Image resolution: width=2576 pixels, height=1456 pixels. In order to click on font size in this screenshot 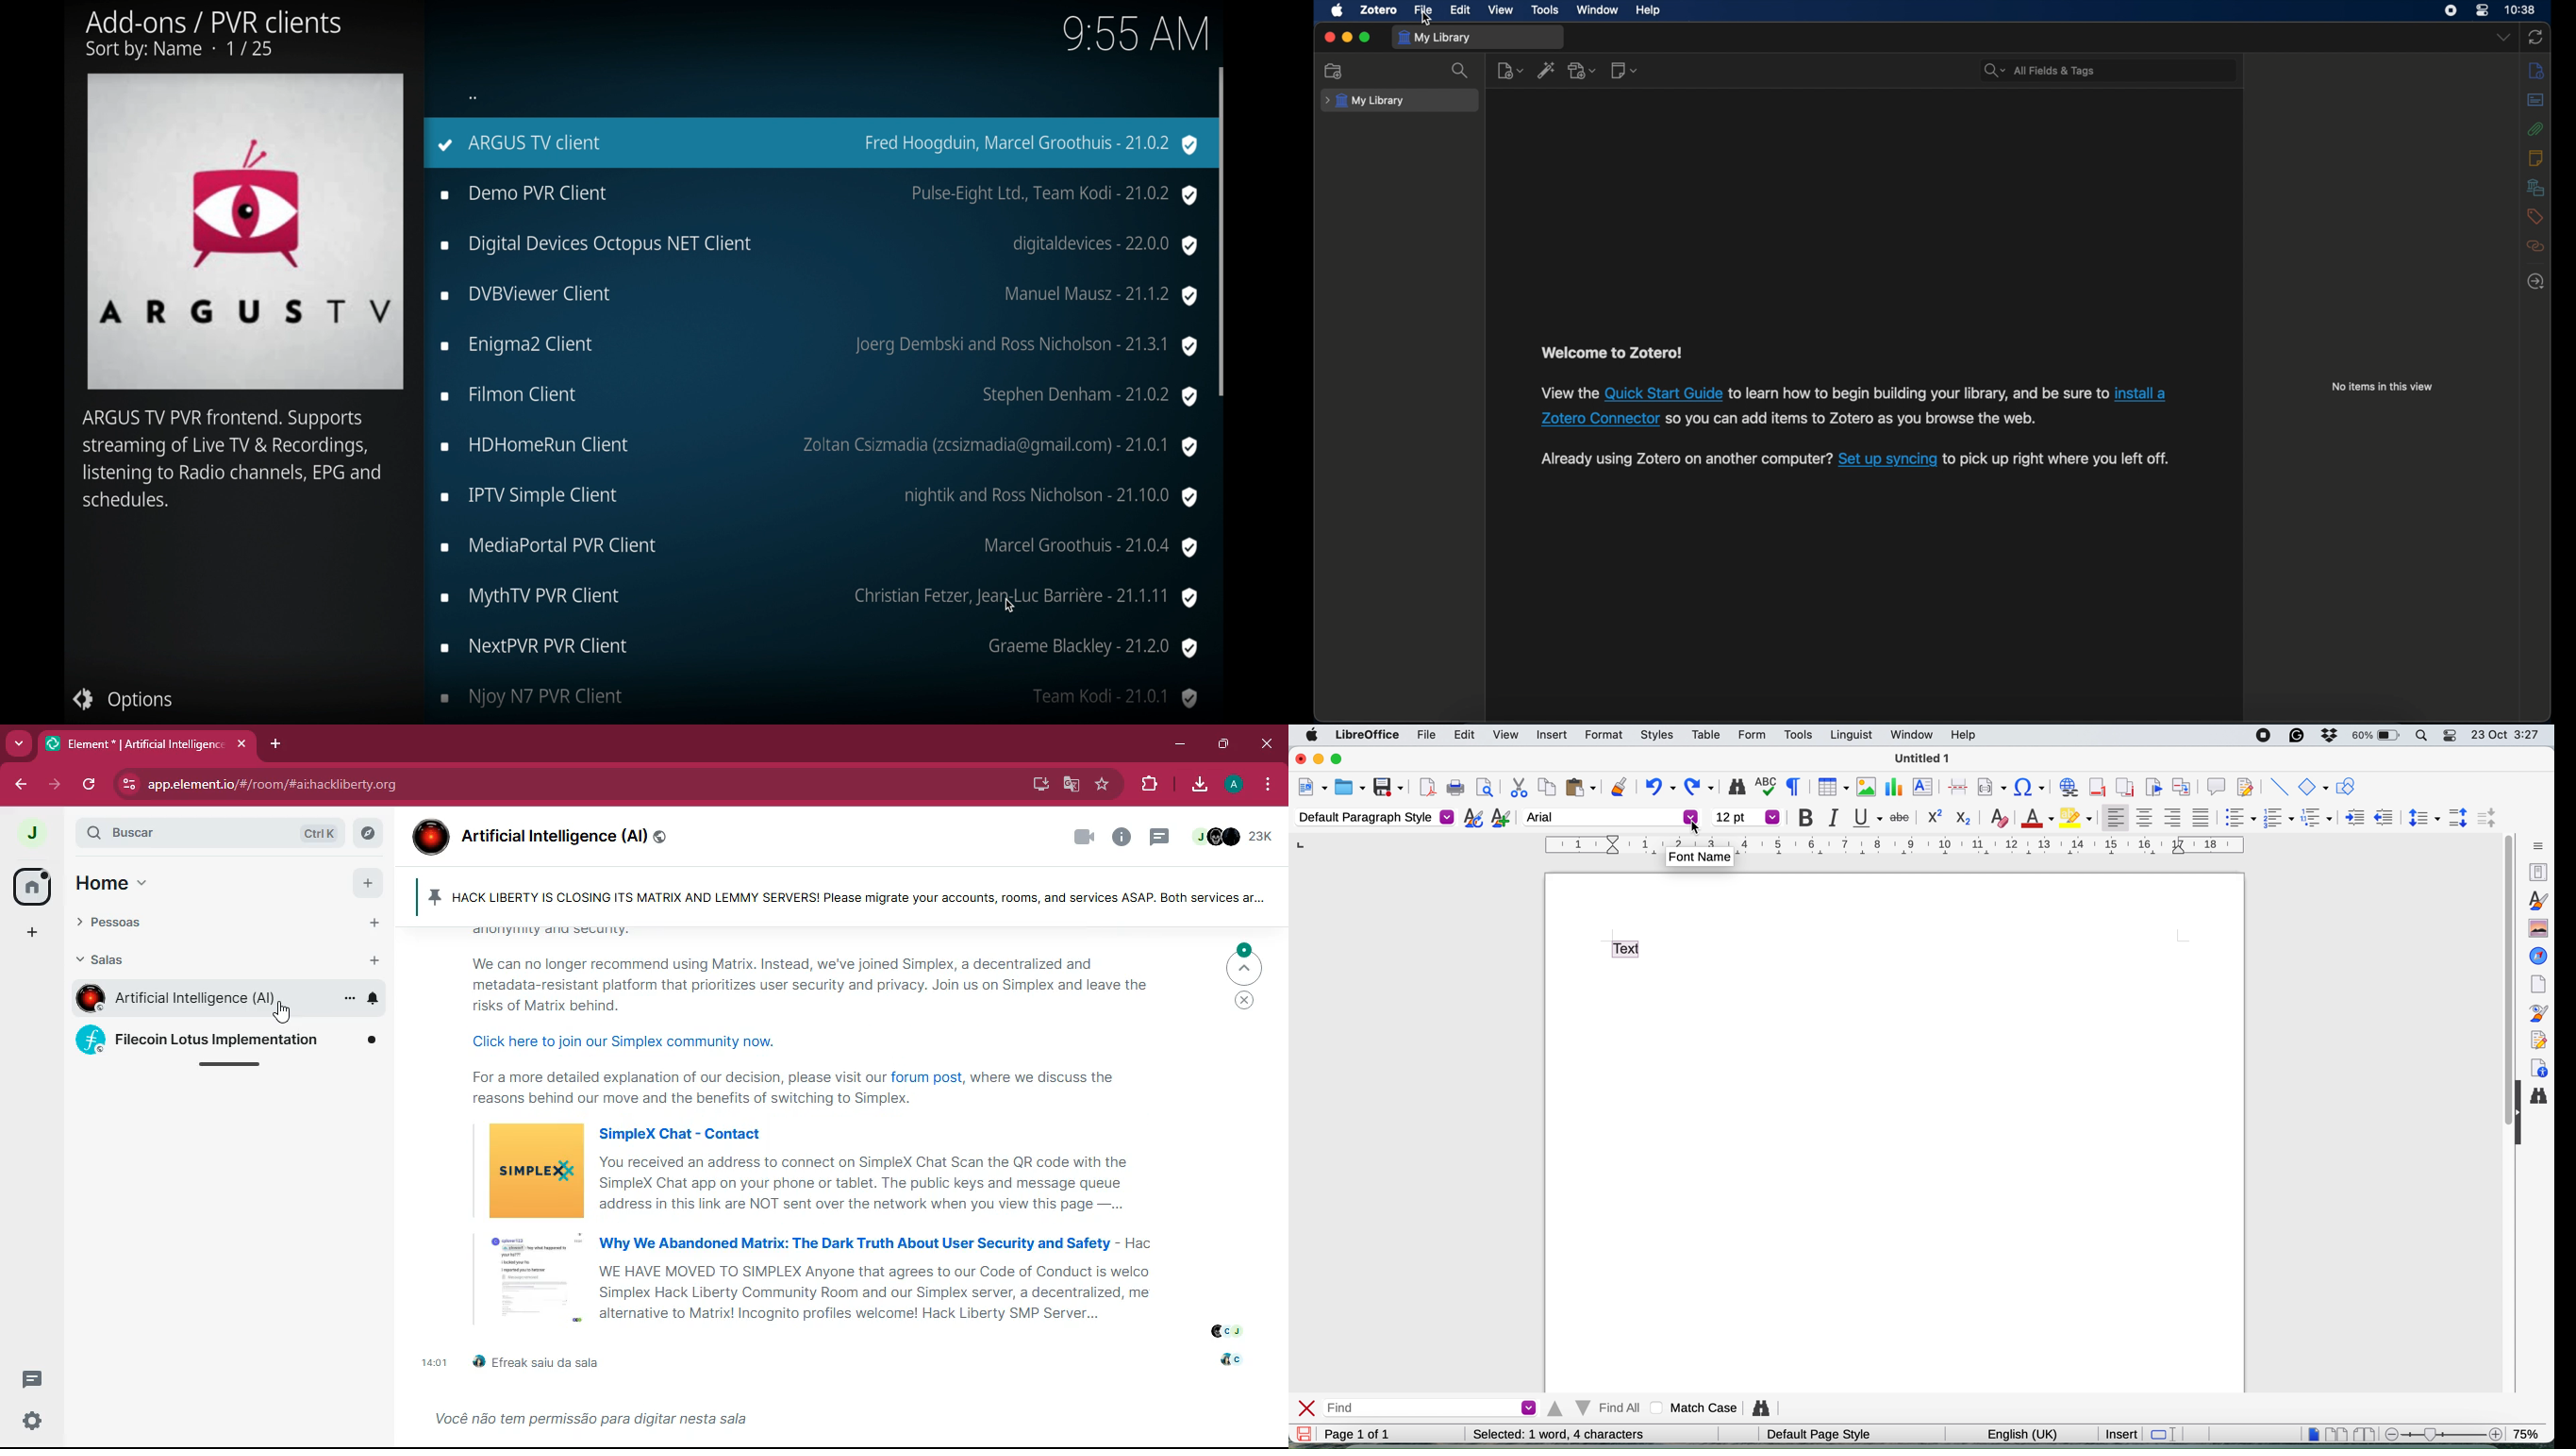, I will do `click(1746, 816)`.